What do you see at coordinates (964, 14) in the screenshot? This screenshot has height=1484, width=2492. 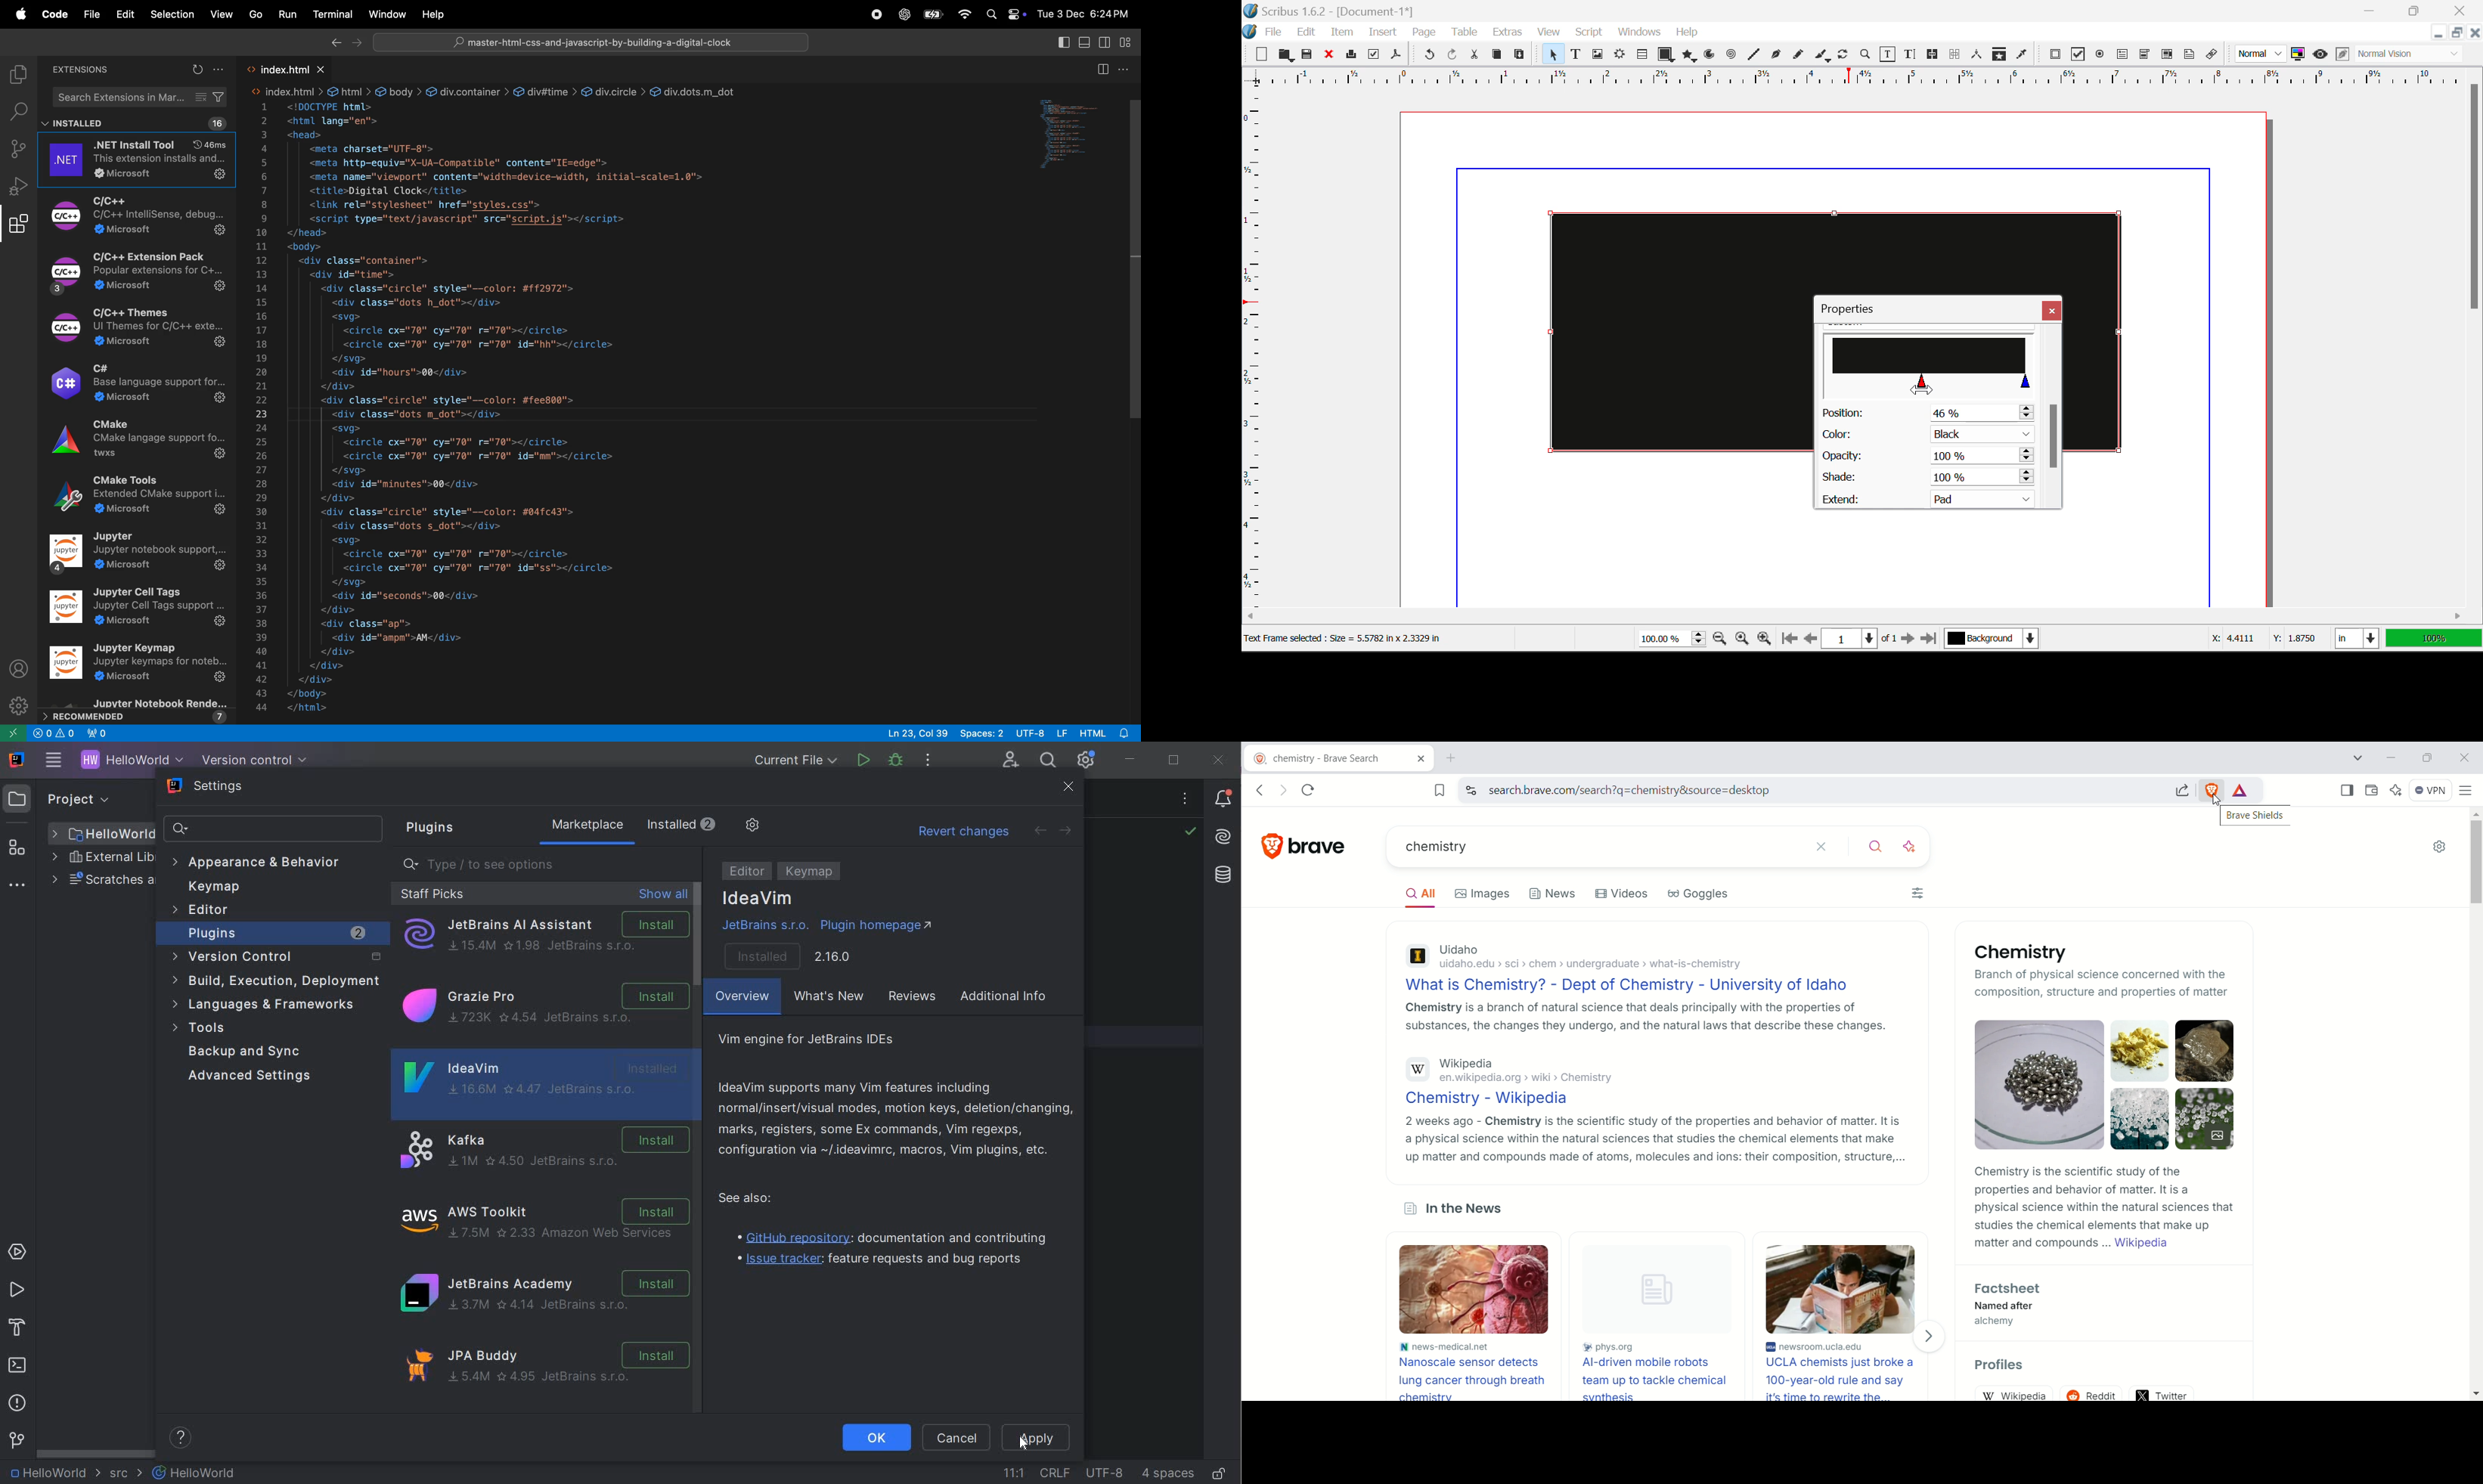 I see `wifi` at bounding box center [964, 14].